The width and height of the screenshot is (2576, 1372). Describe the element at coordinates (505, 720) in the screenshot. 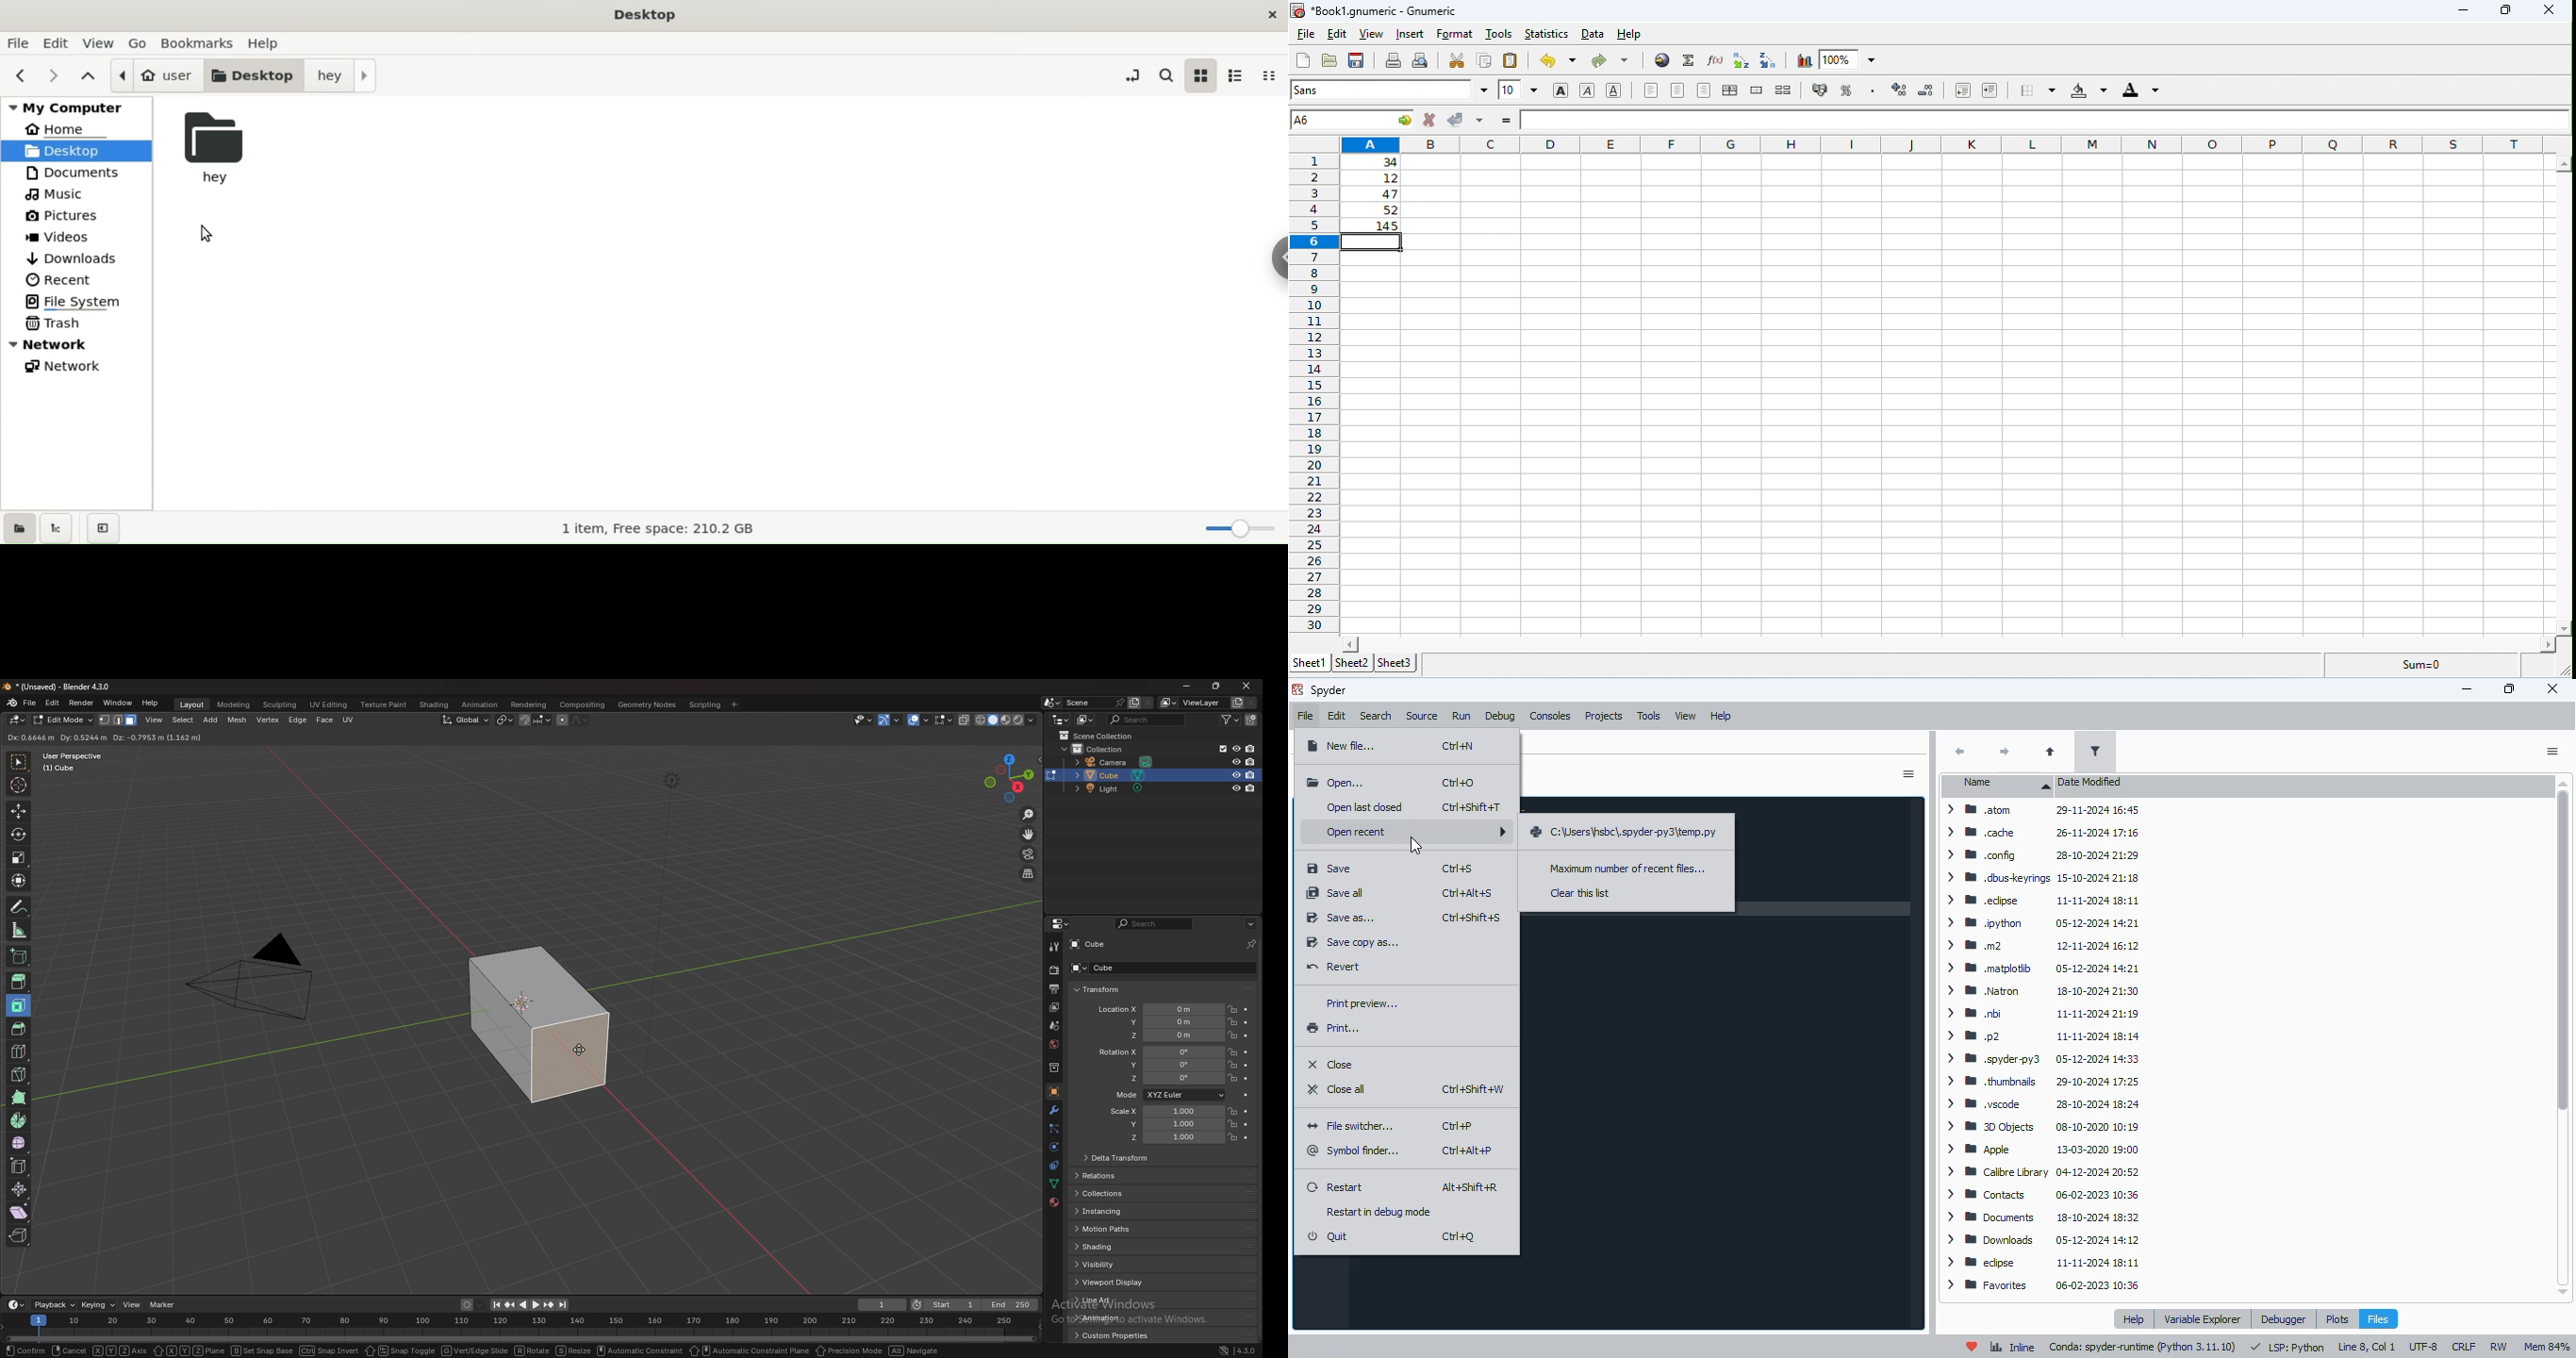

I see `transform pivot point` at that location.